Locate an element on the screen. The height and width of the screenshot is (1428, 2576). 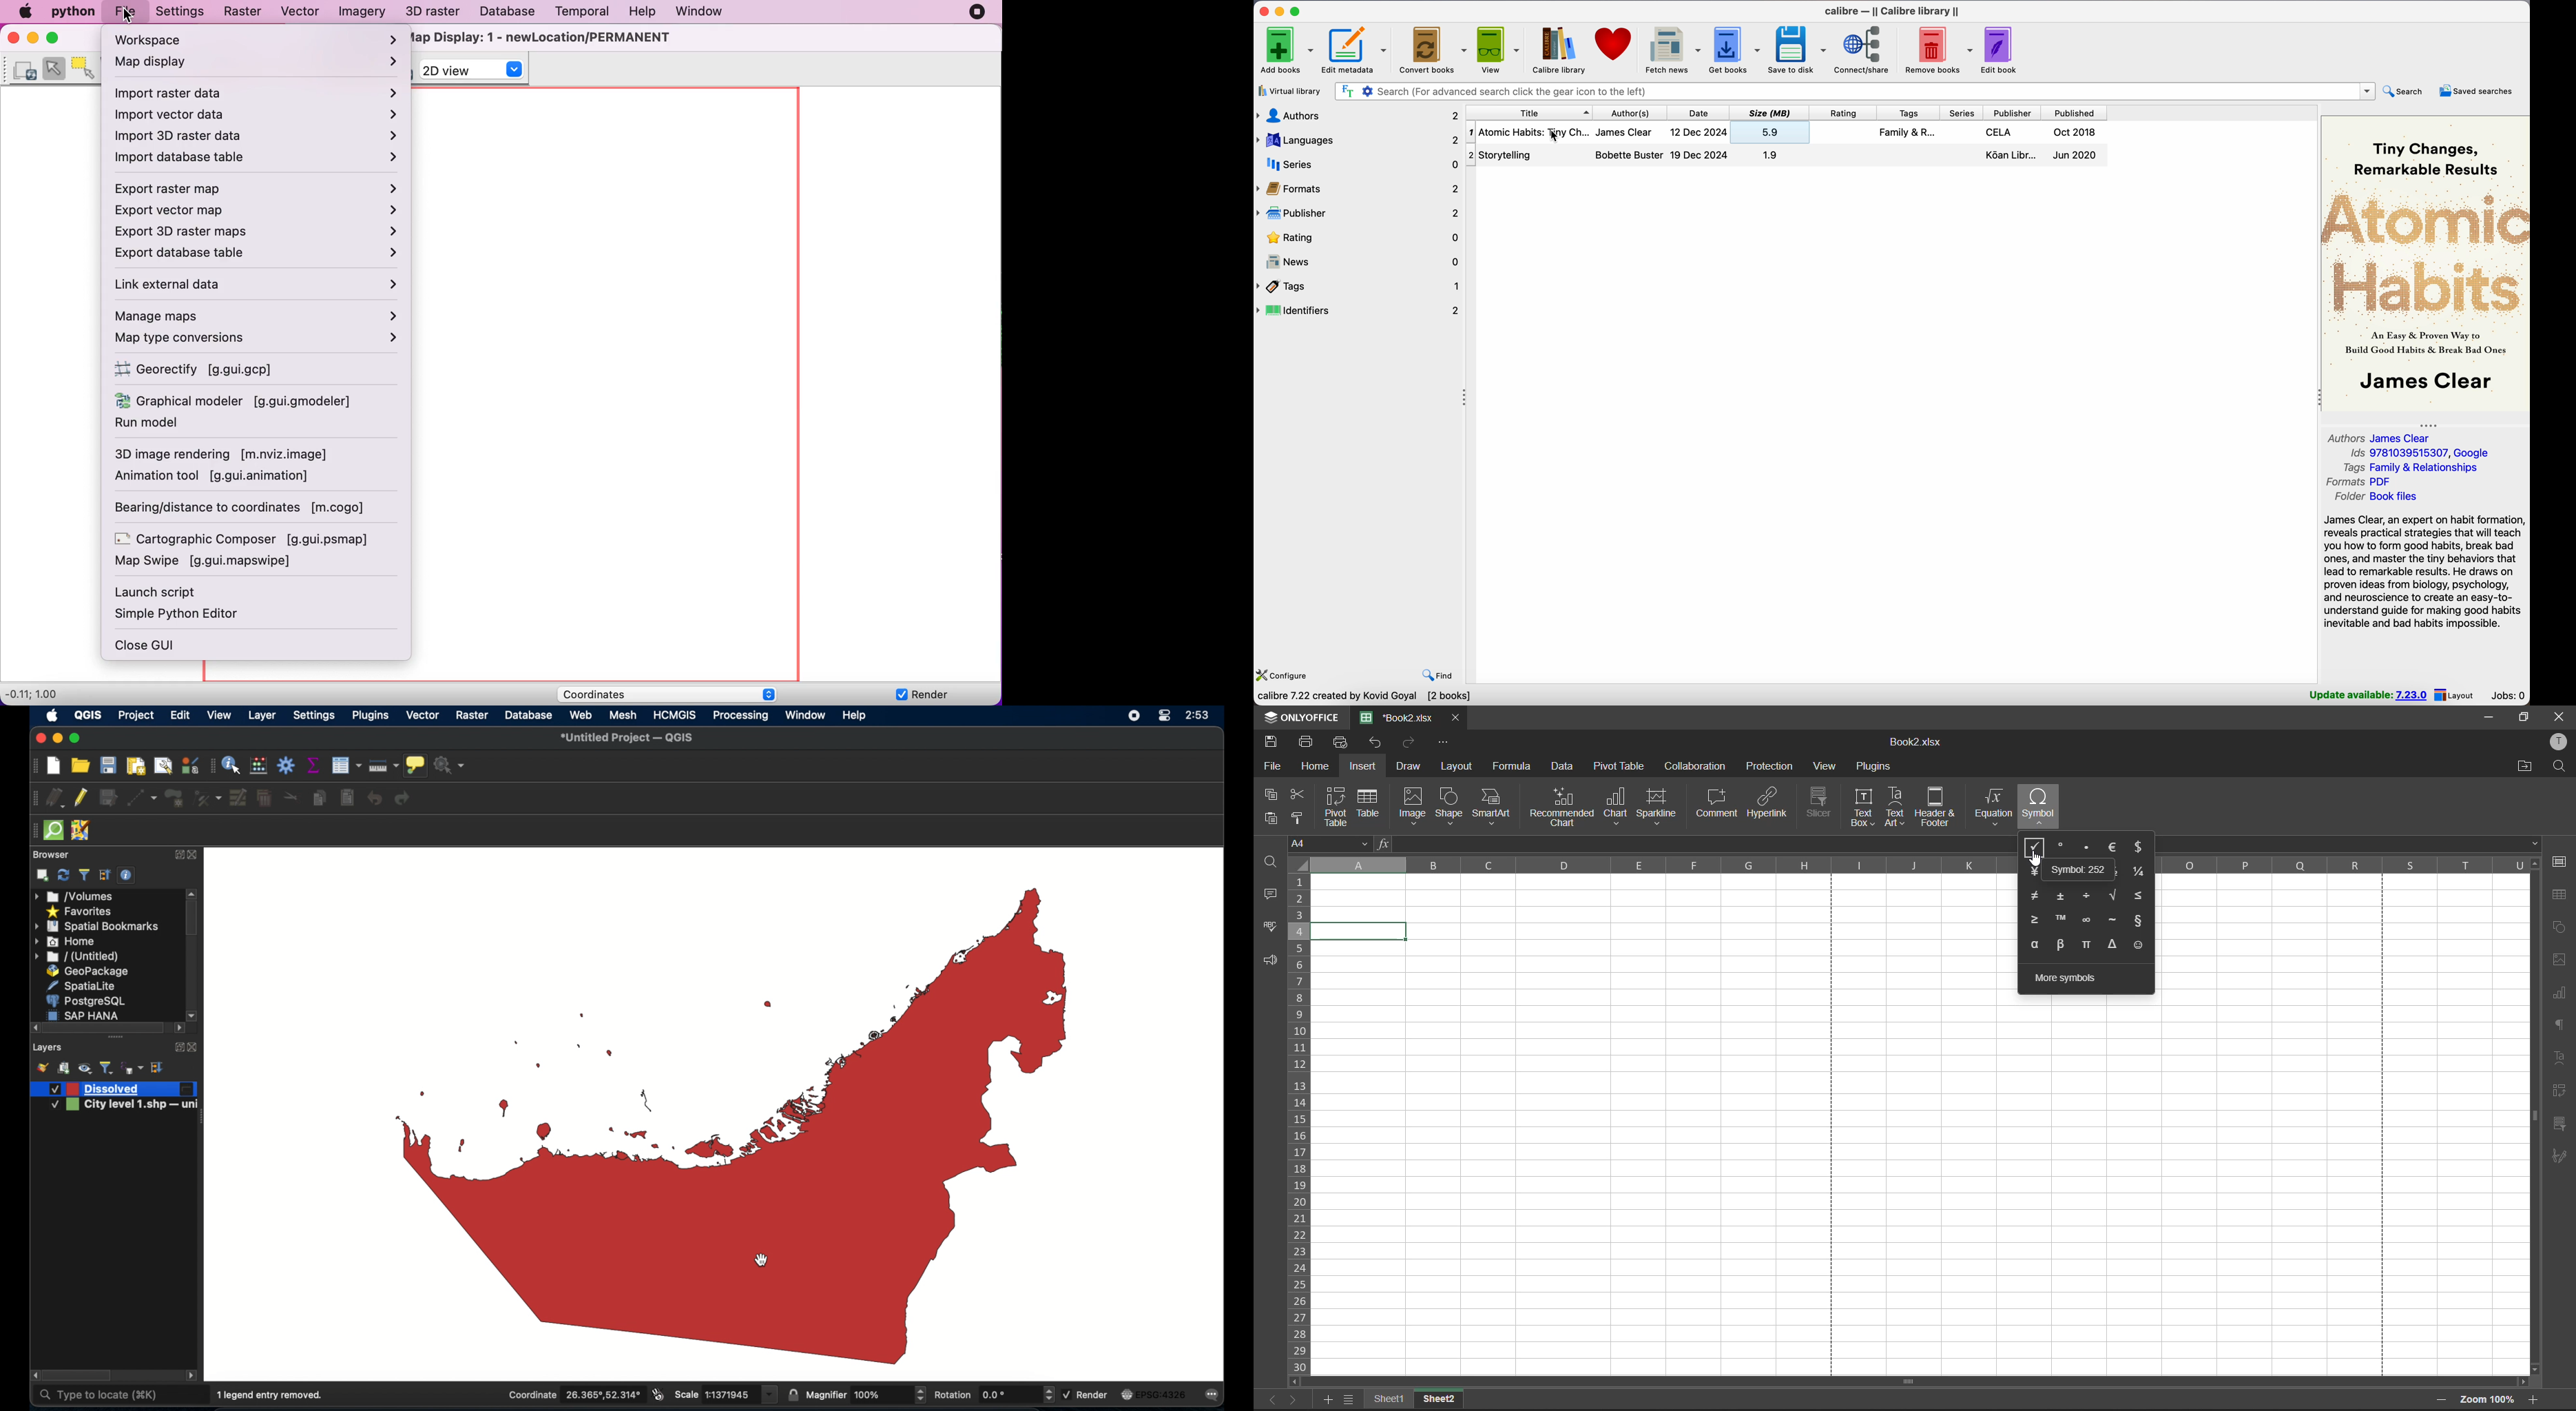
print is located at coordinates (1306, 740).